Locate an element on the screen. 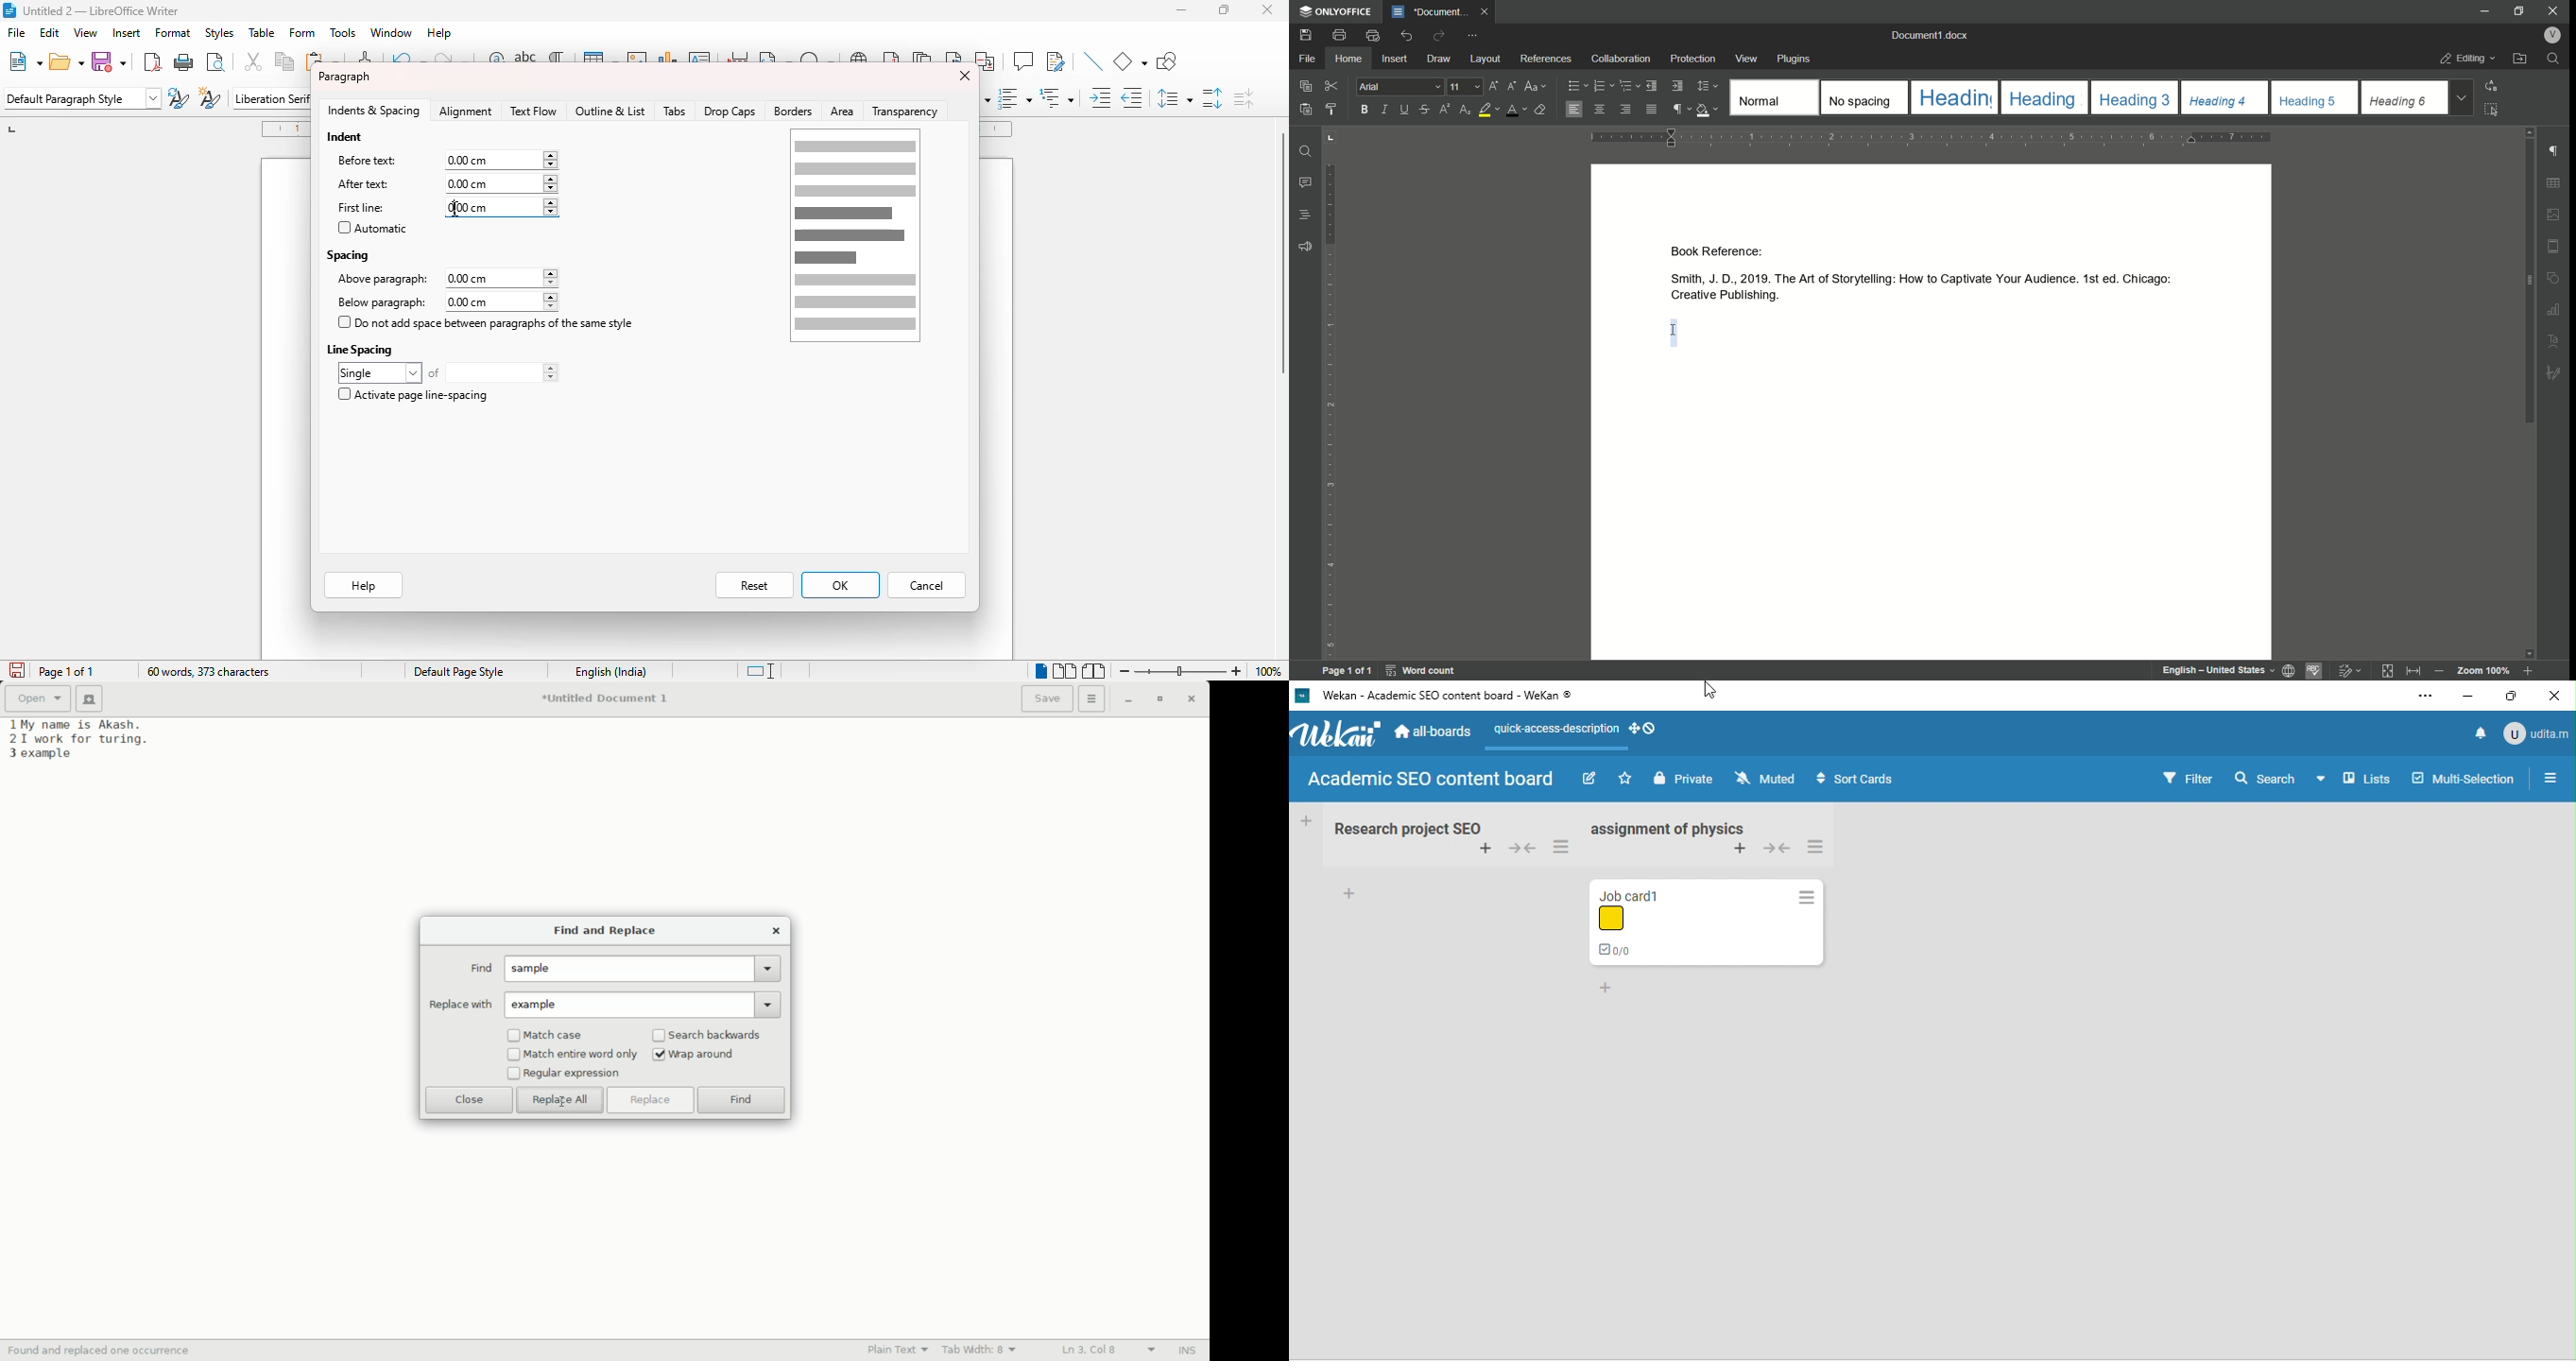 The image size is (2576, 1372). search is located at coordinates (2262, 778).